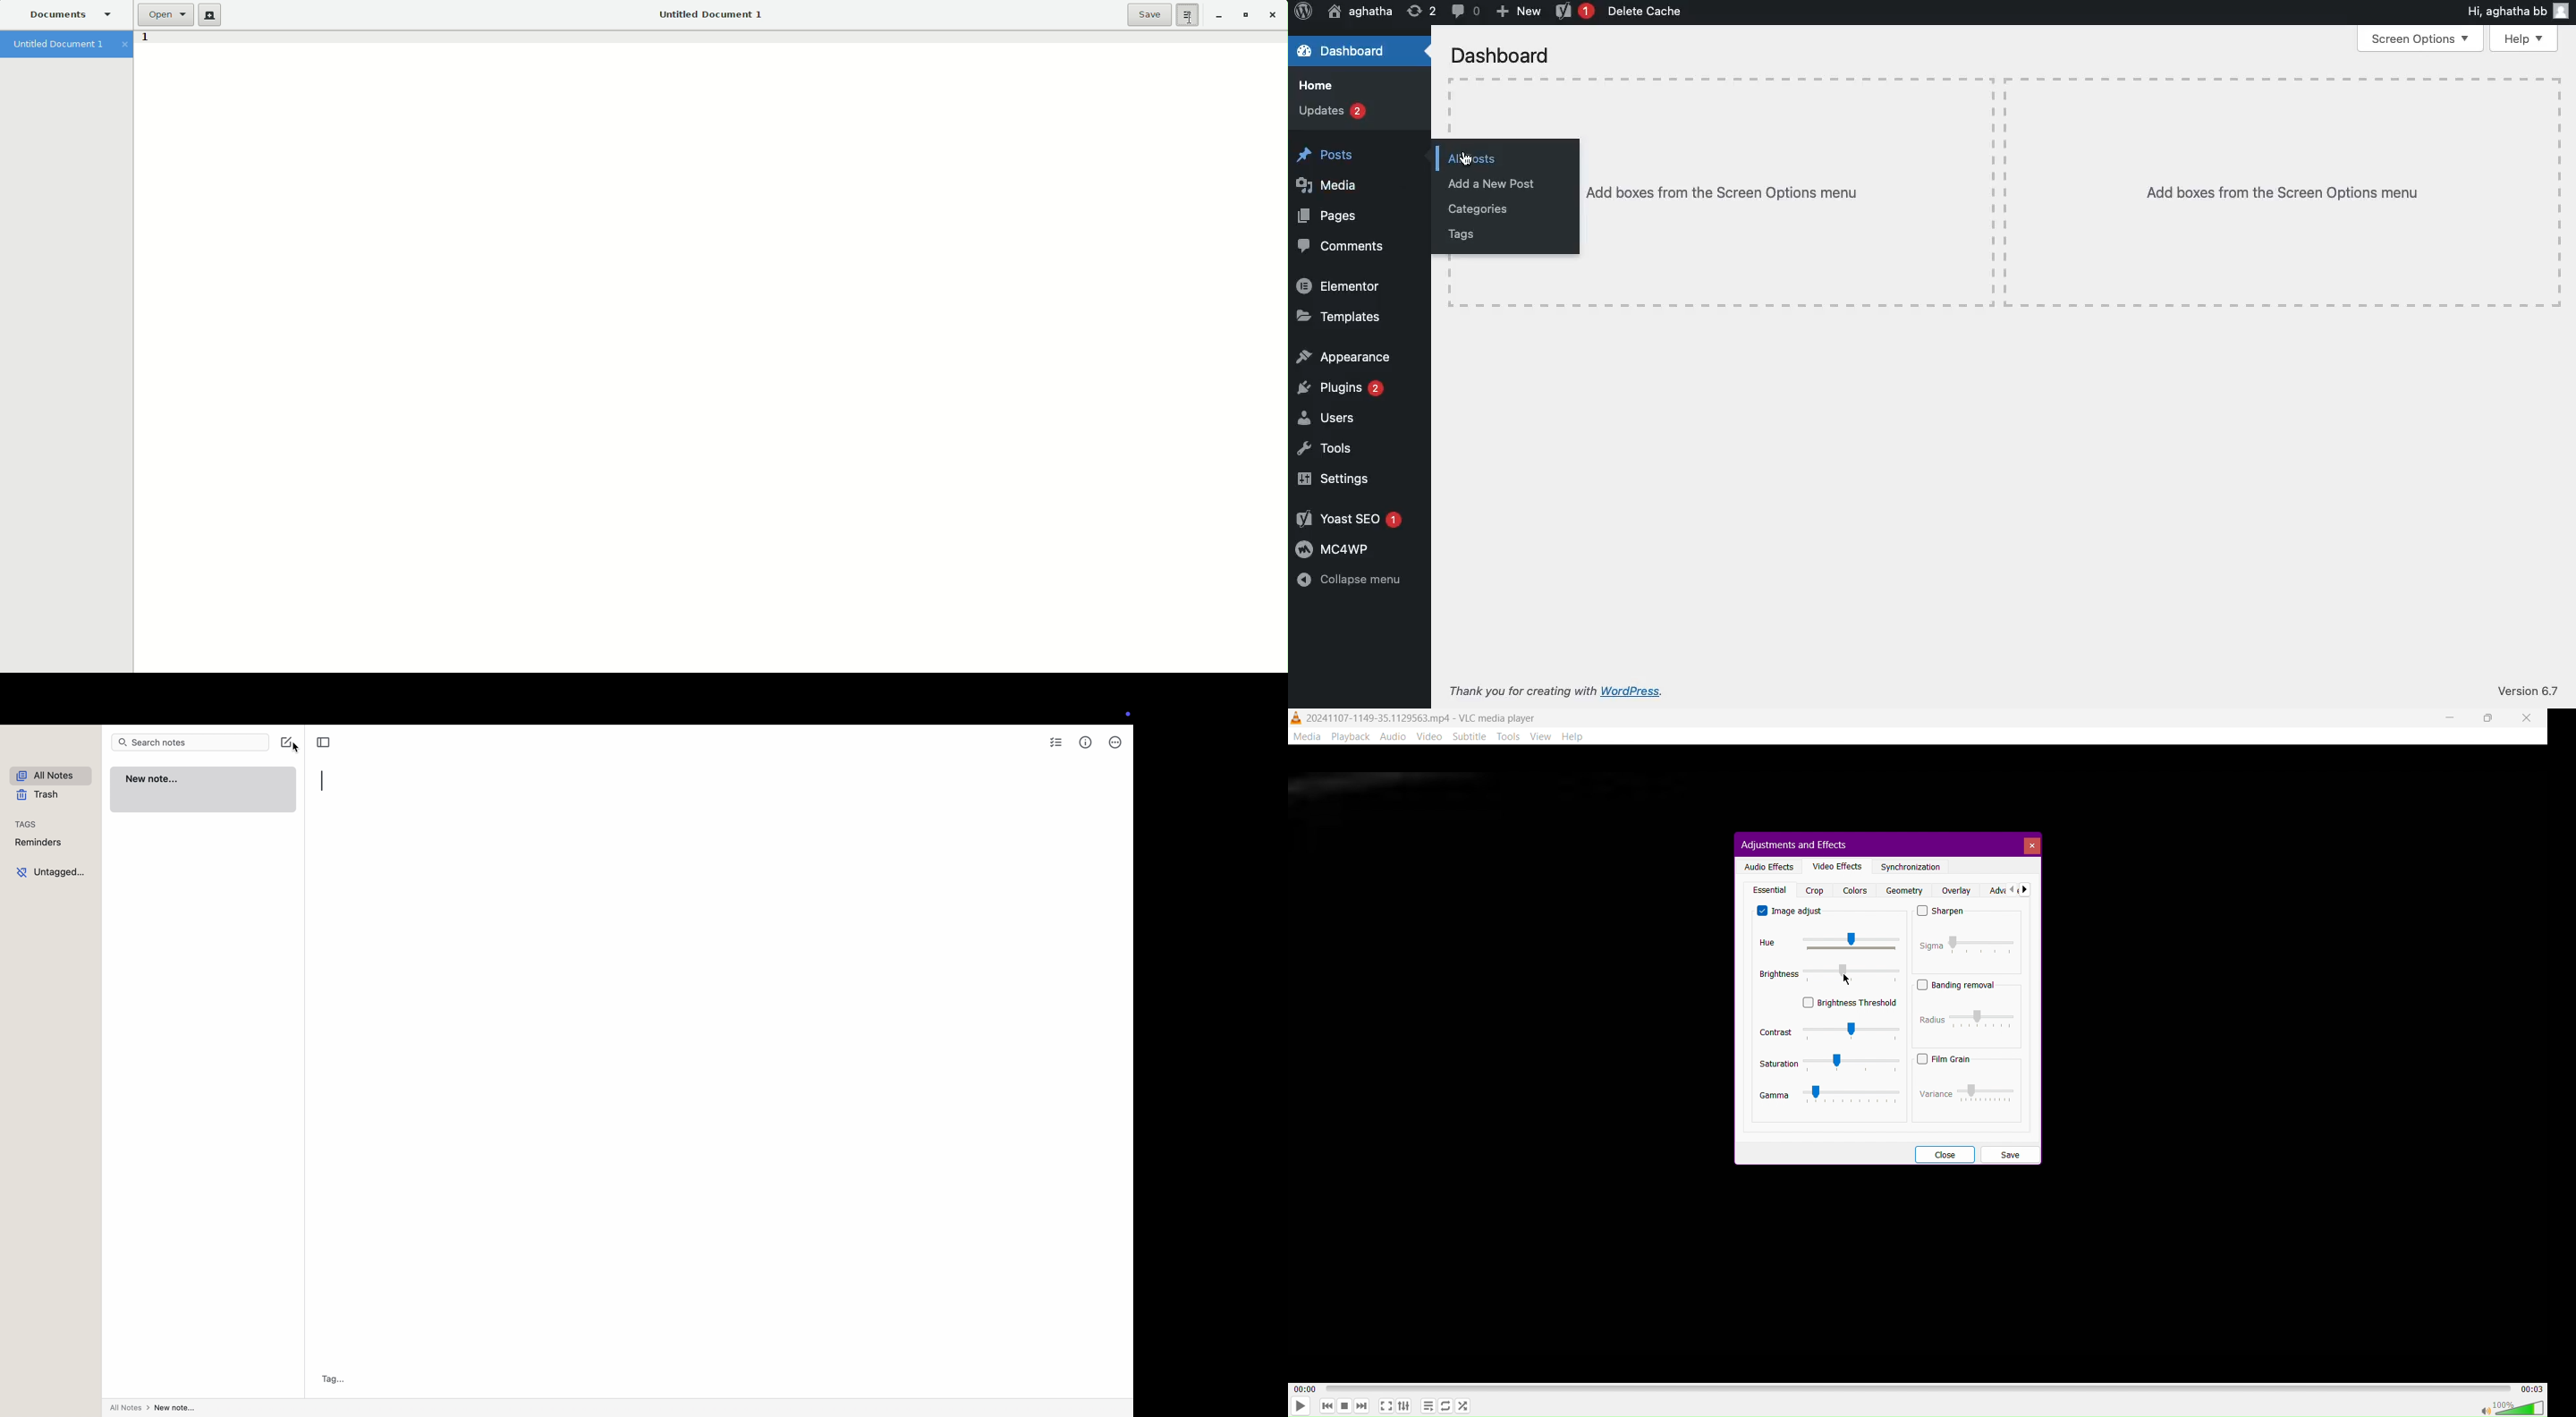 Image resolution: width=2576 pixels, height=1428 pixels. Describe the element at coordinates (1326, 184) in the screenshot. I see `Media` at that location.